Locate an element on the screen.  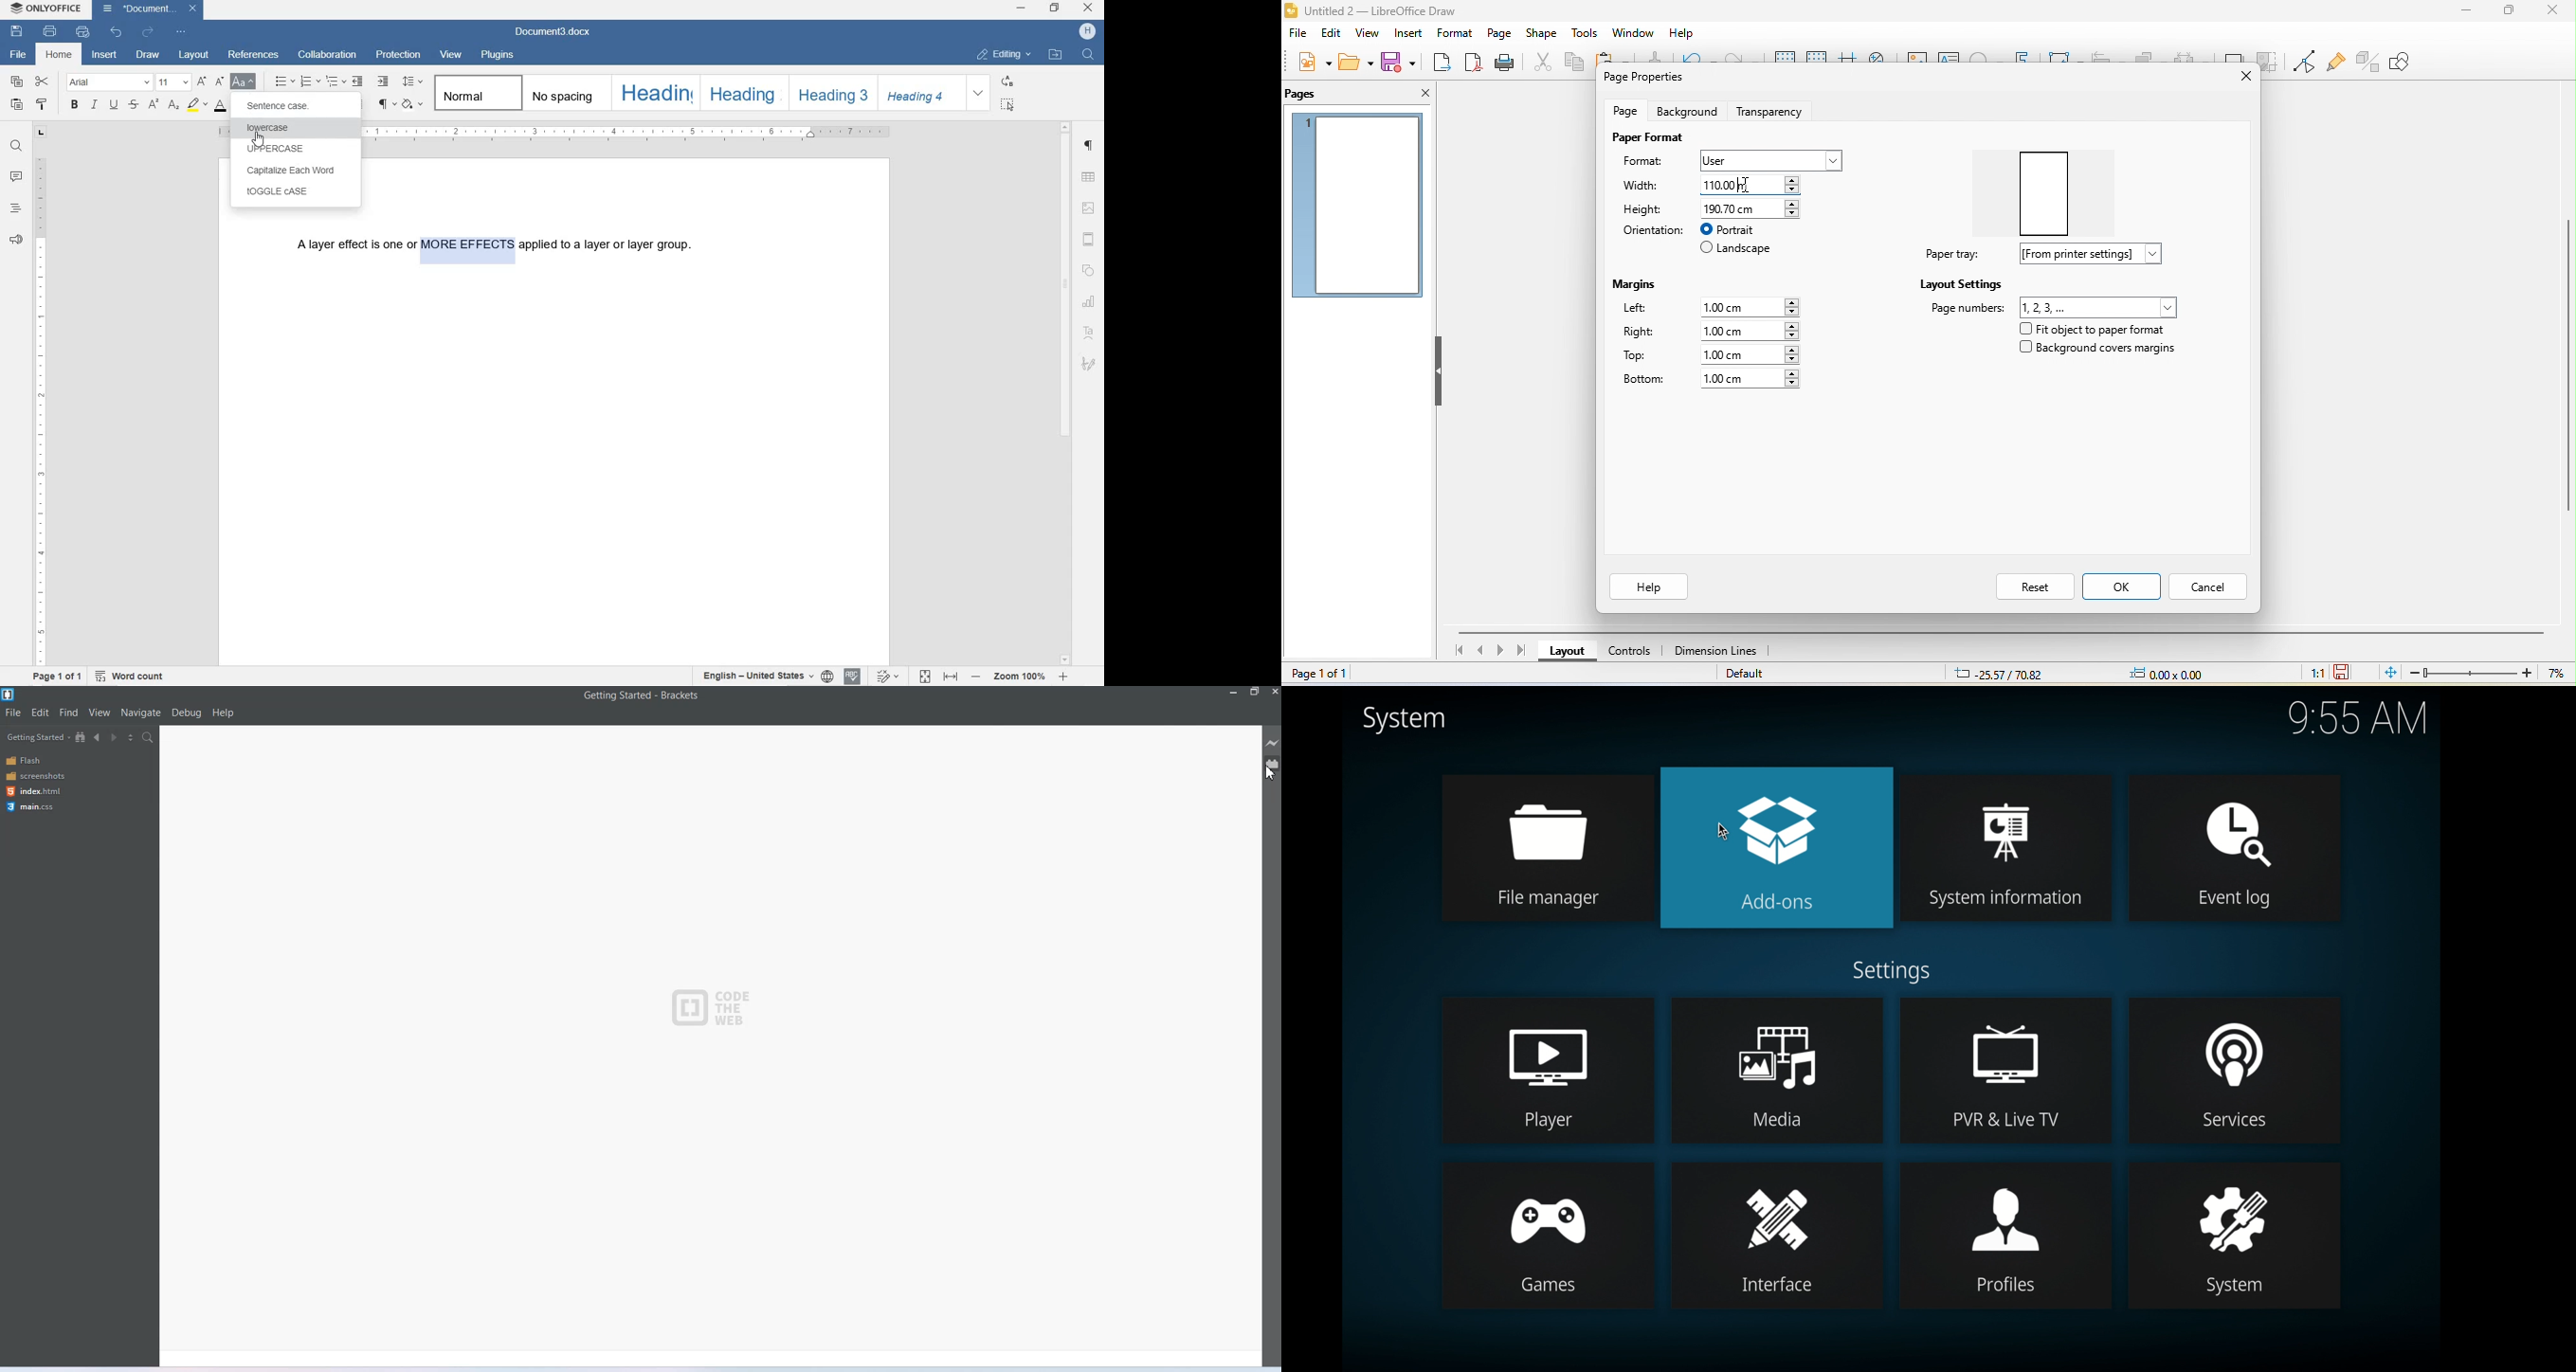
control is located at coordinates (1630, 654).